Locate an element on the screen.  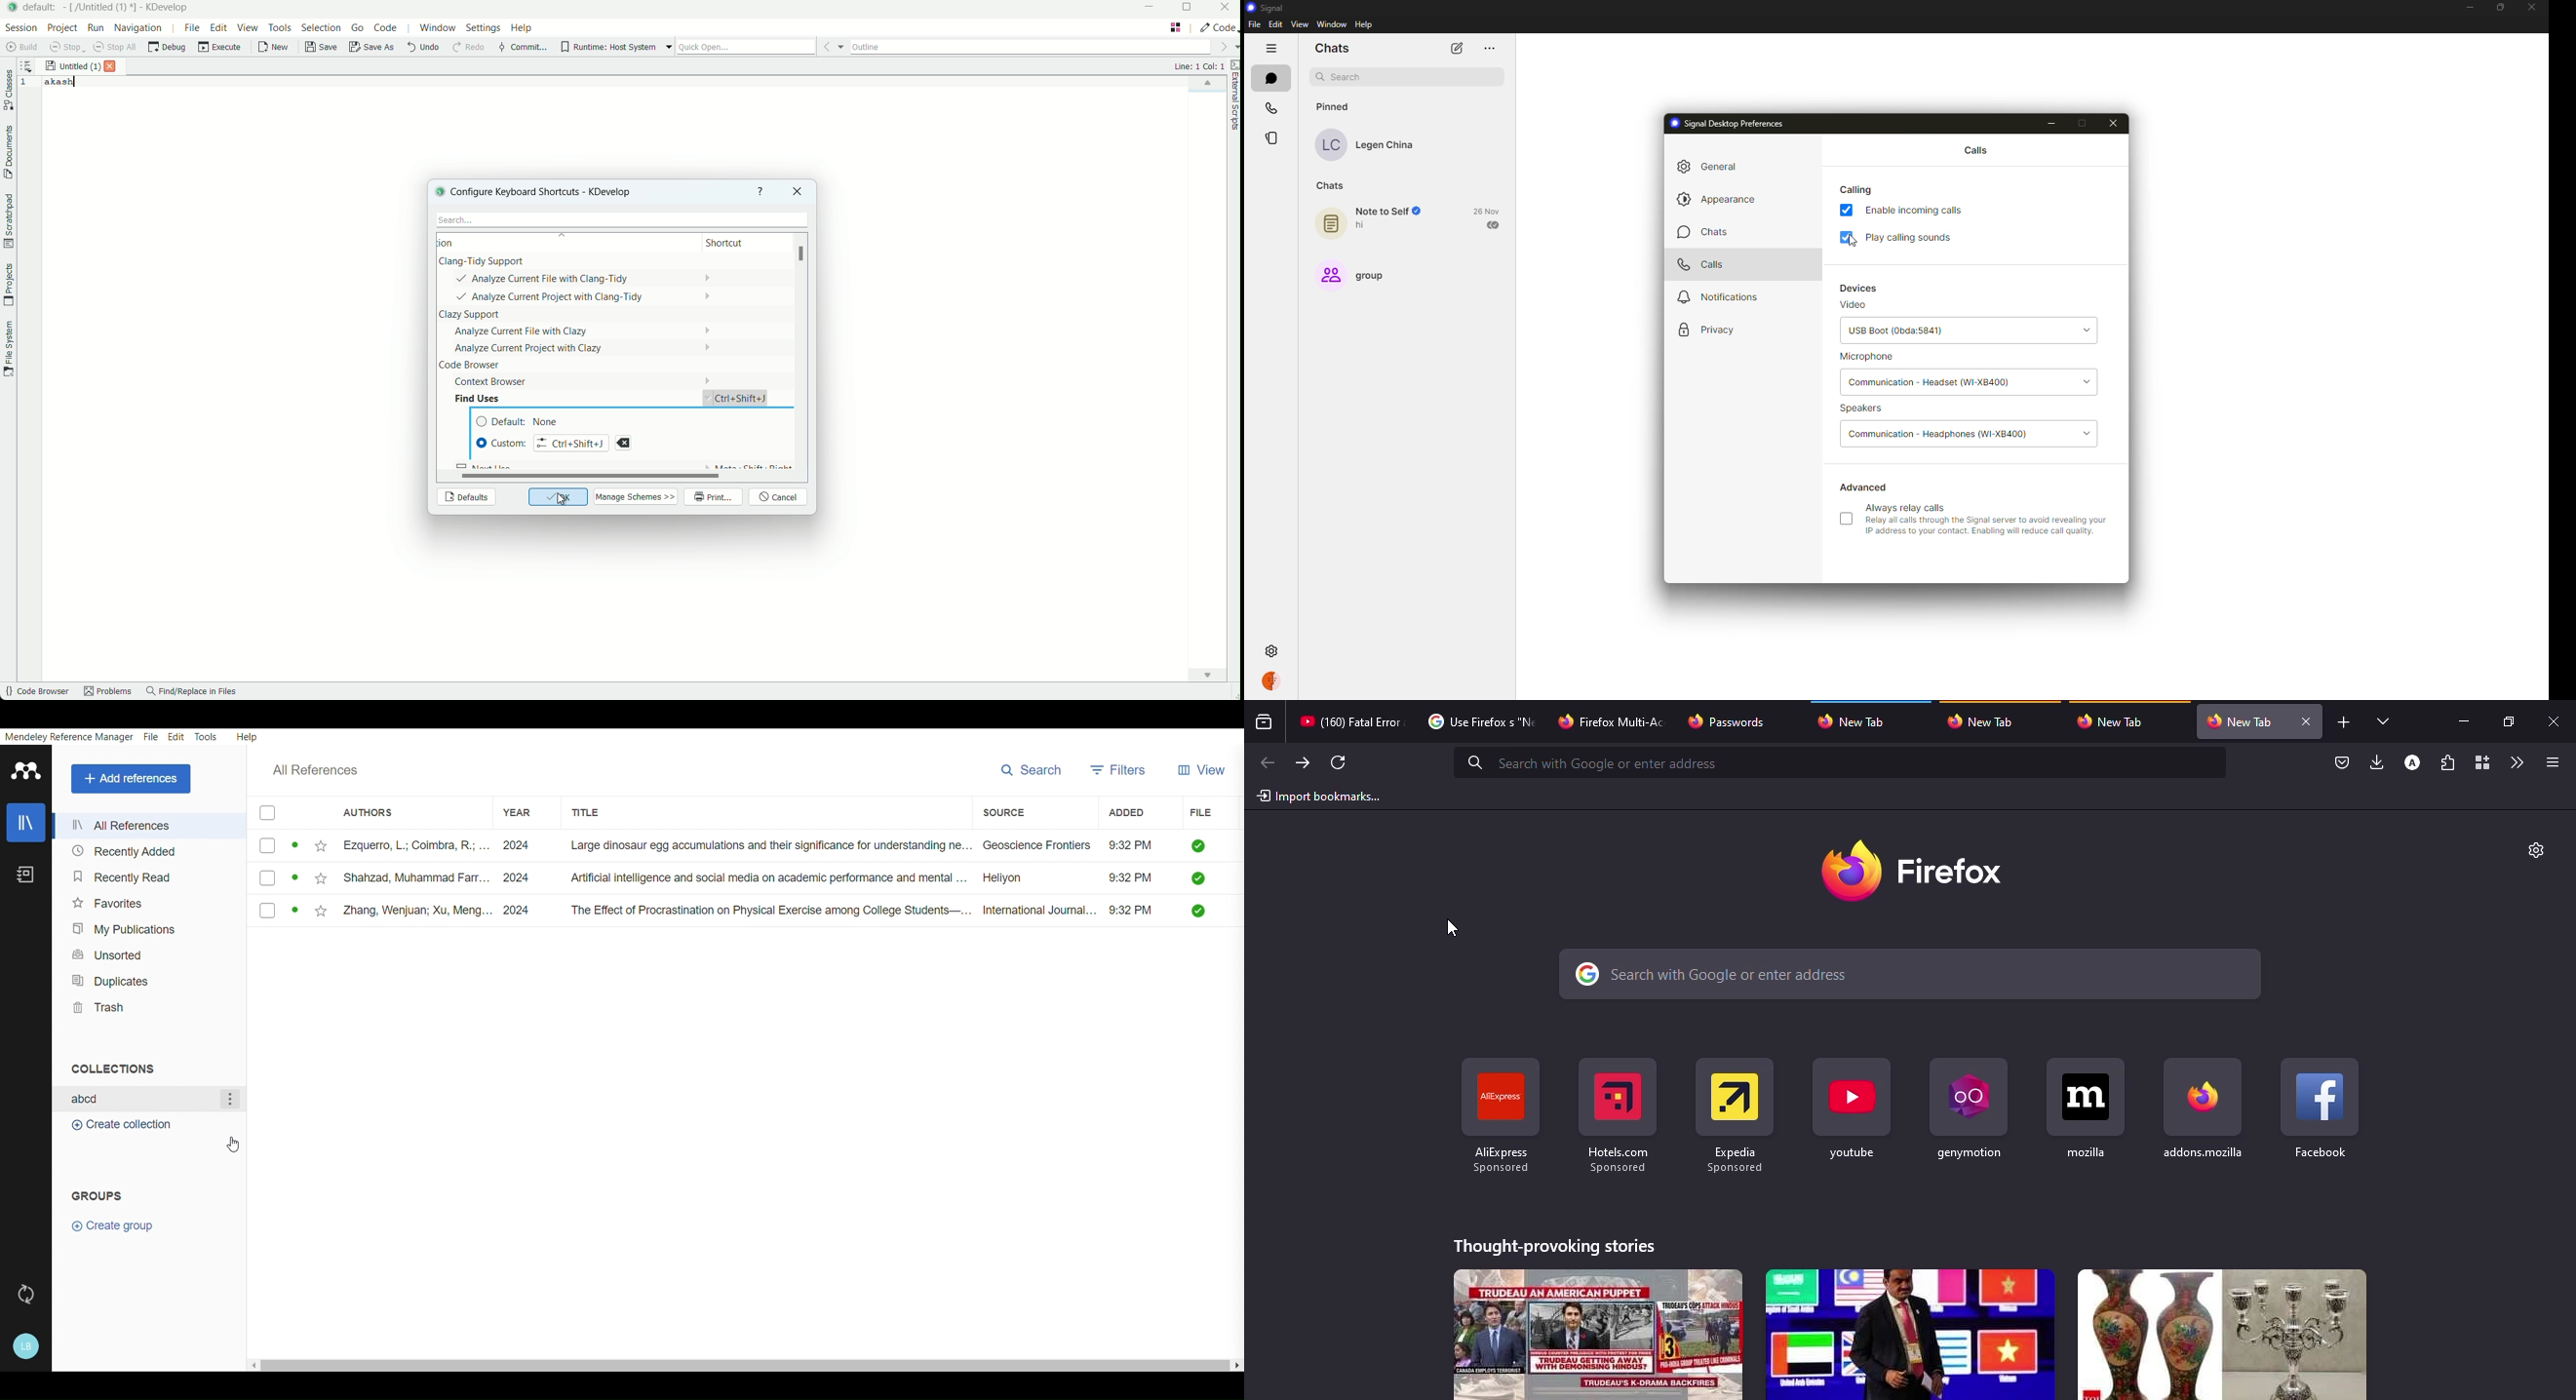
chats is located at coordinates (1271, 80).